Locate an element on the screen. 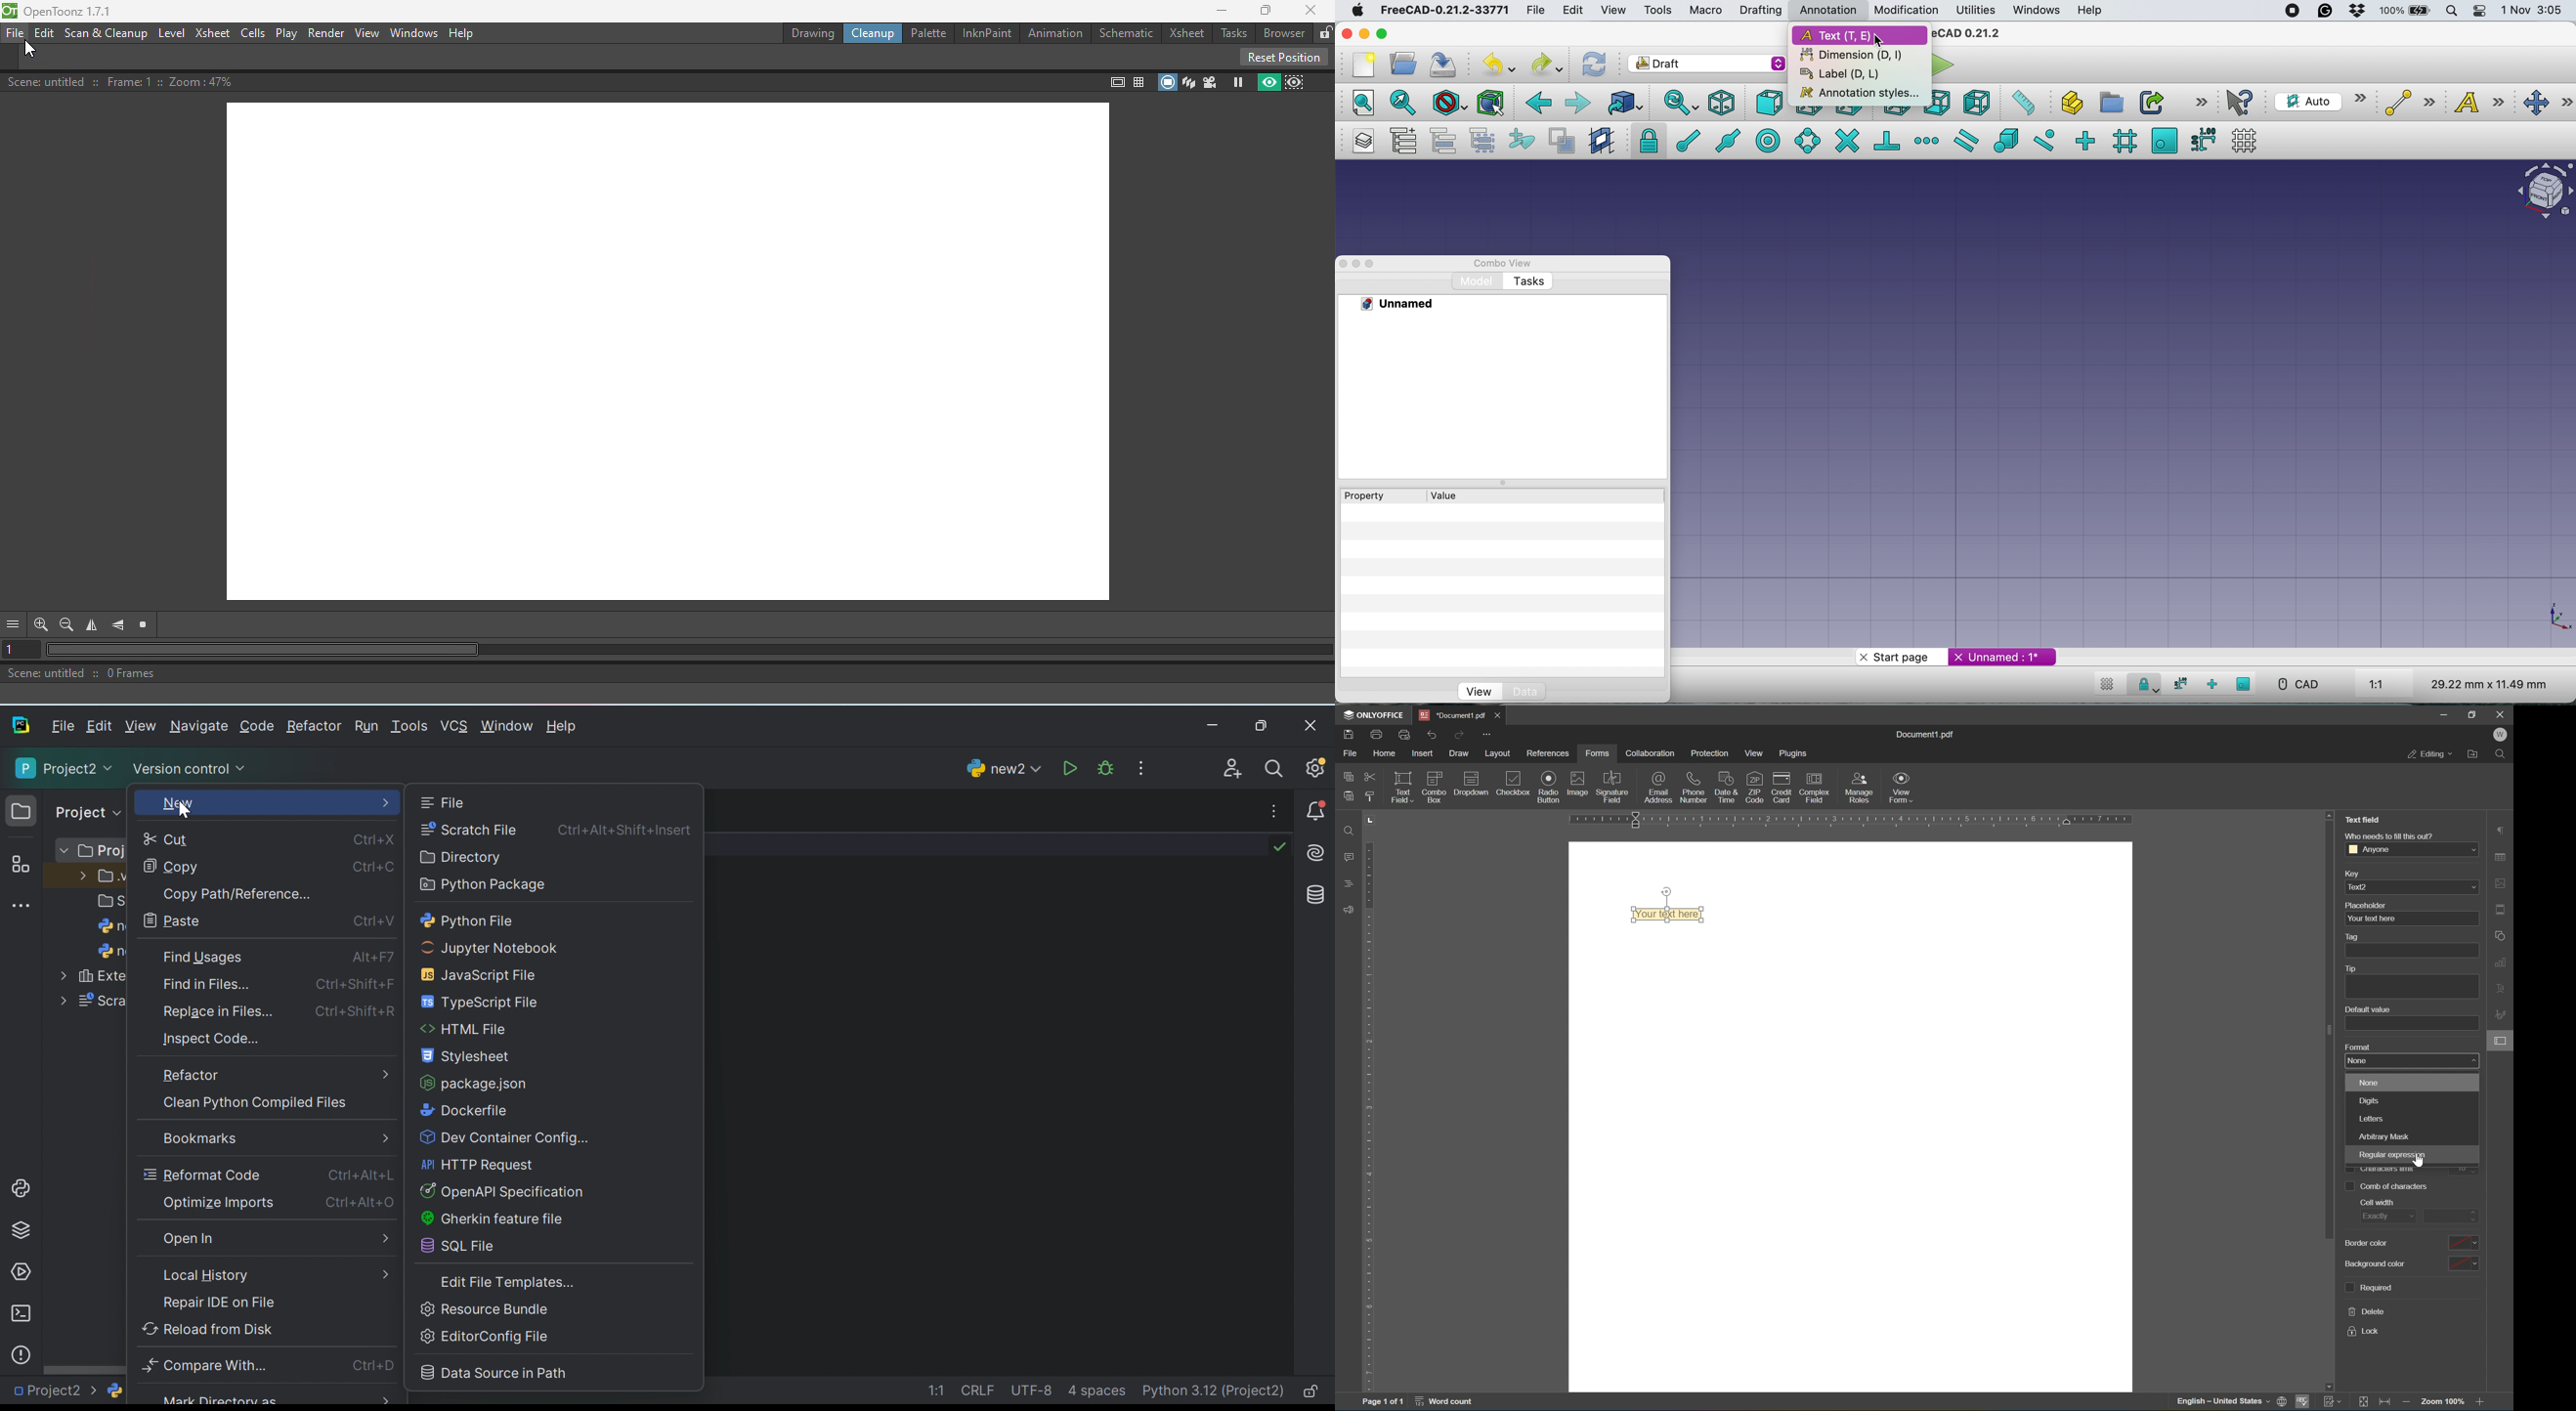 The image size is (2576, 1428). customize quick access toolbar is located at coordinates (1487, 732).